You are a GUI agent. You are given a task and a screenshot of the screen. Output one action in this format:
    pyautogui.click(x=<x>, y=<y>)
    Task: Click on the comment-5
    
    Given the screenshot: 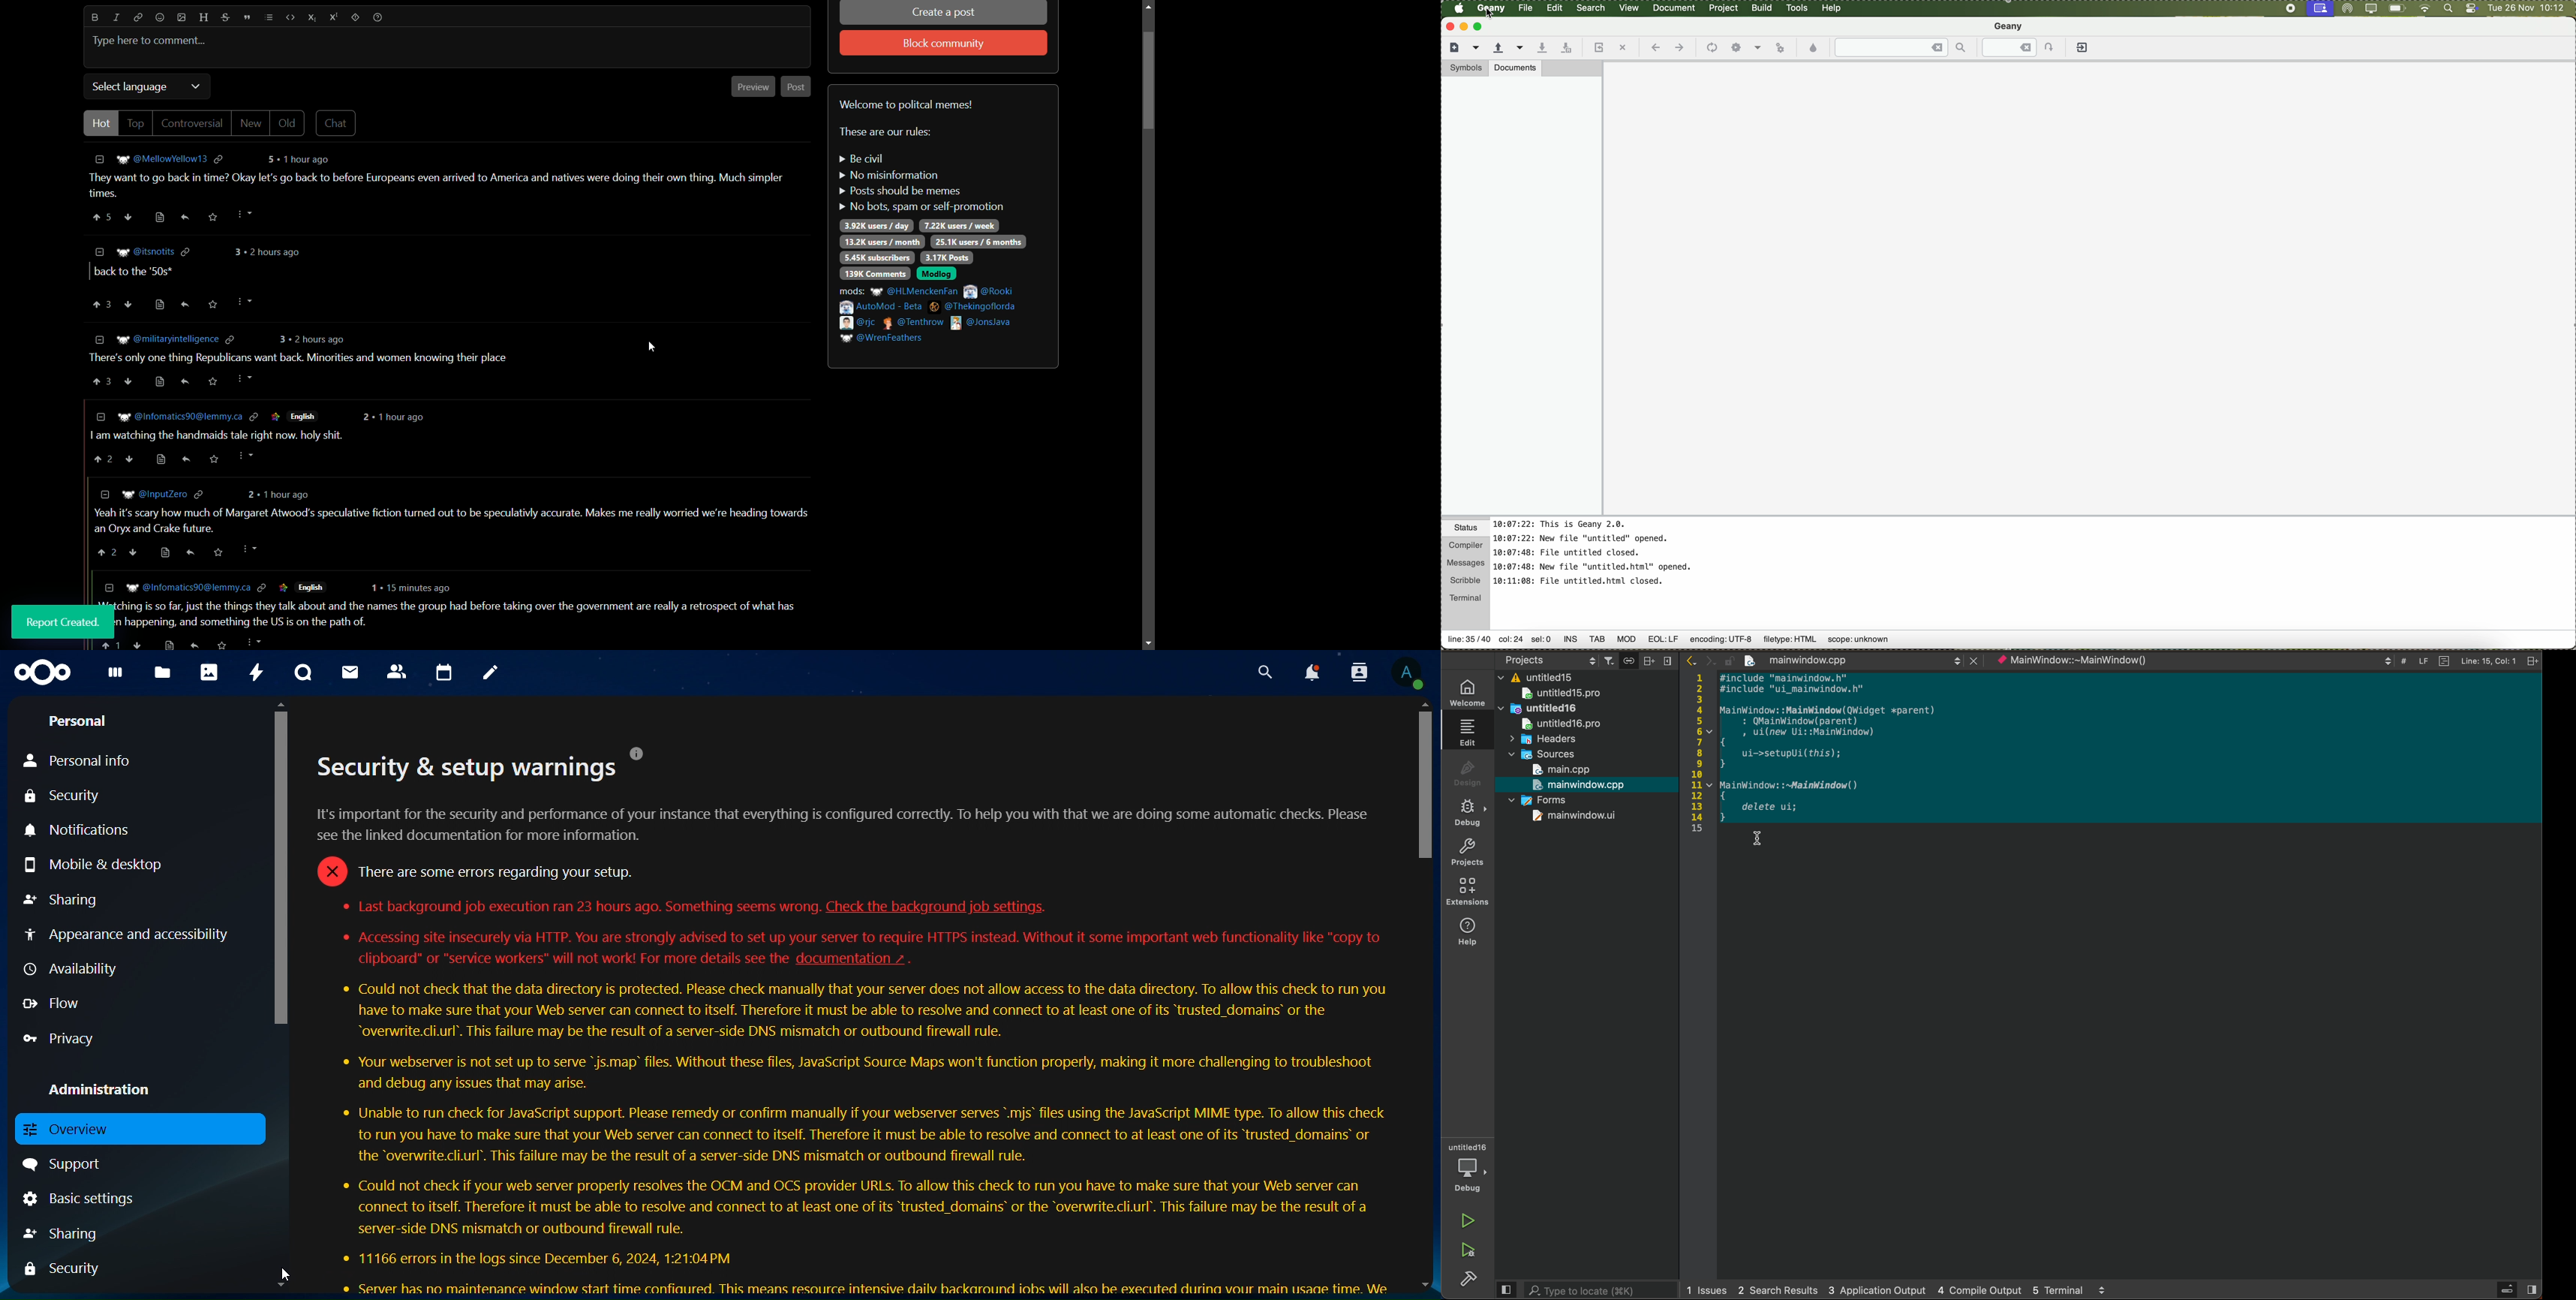 What is the action you would take?
    pyautogui.click(x=457, y=521)
    